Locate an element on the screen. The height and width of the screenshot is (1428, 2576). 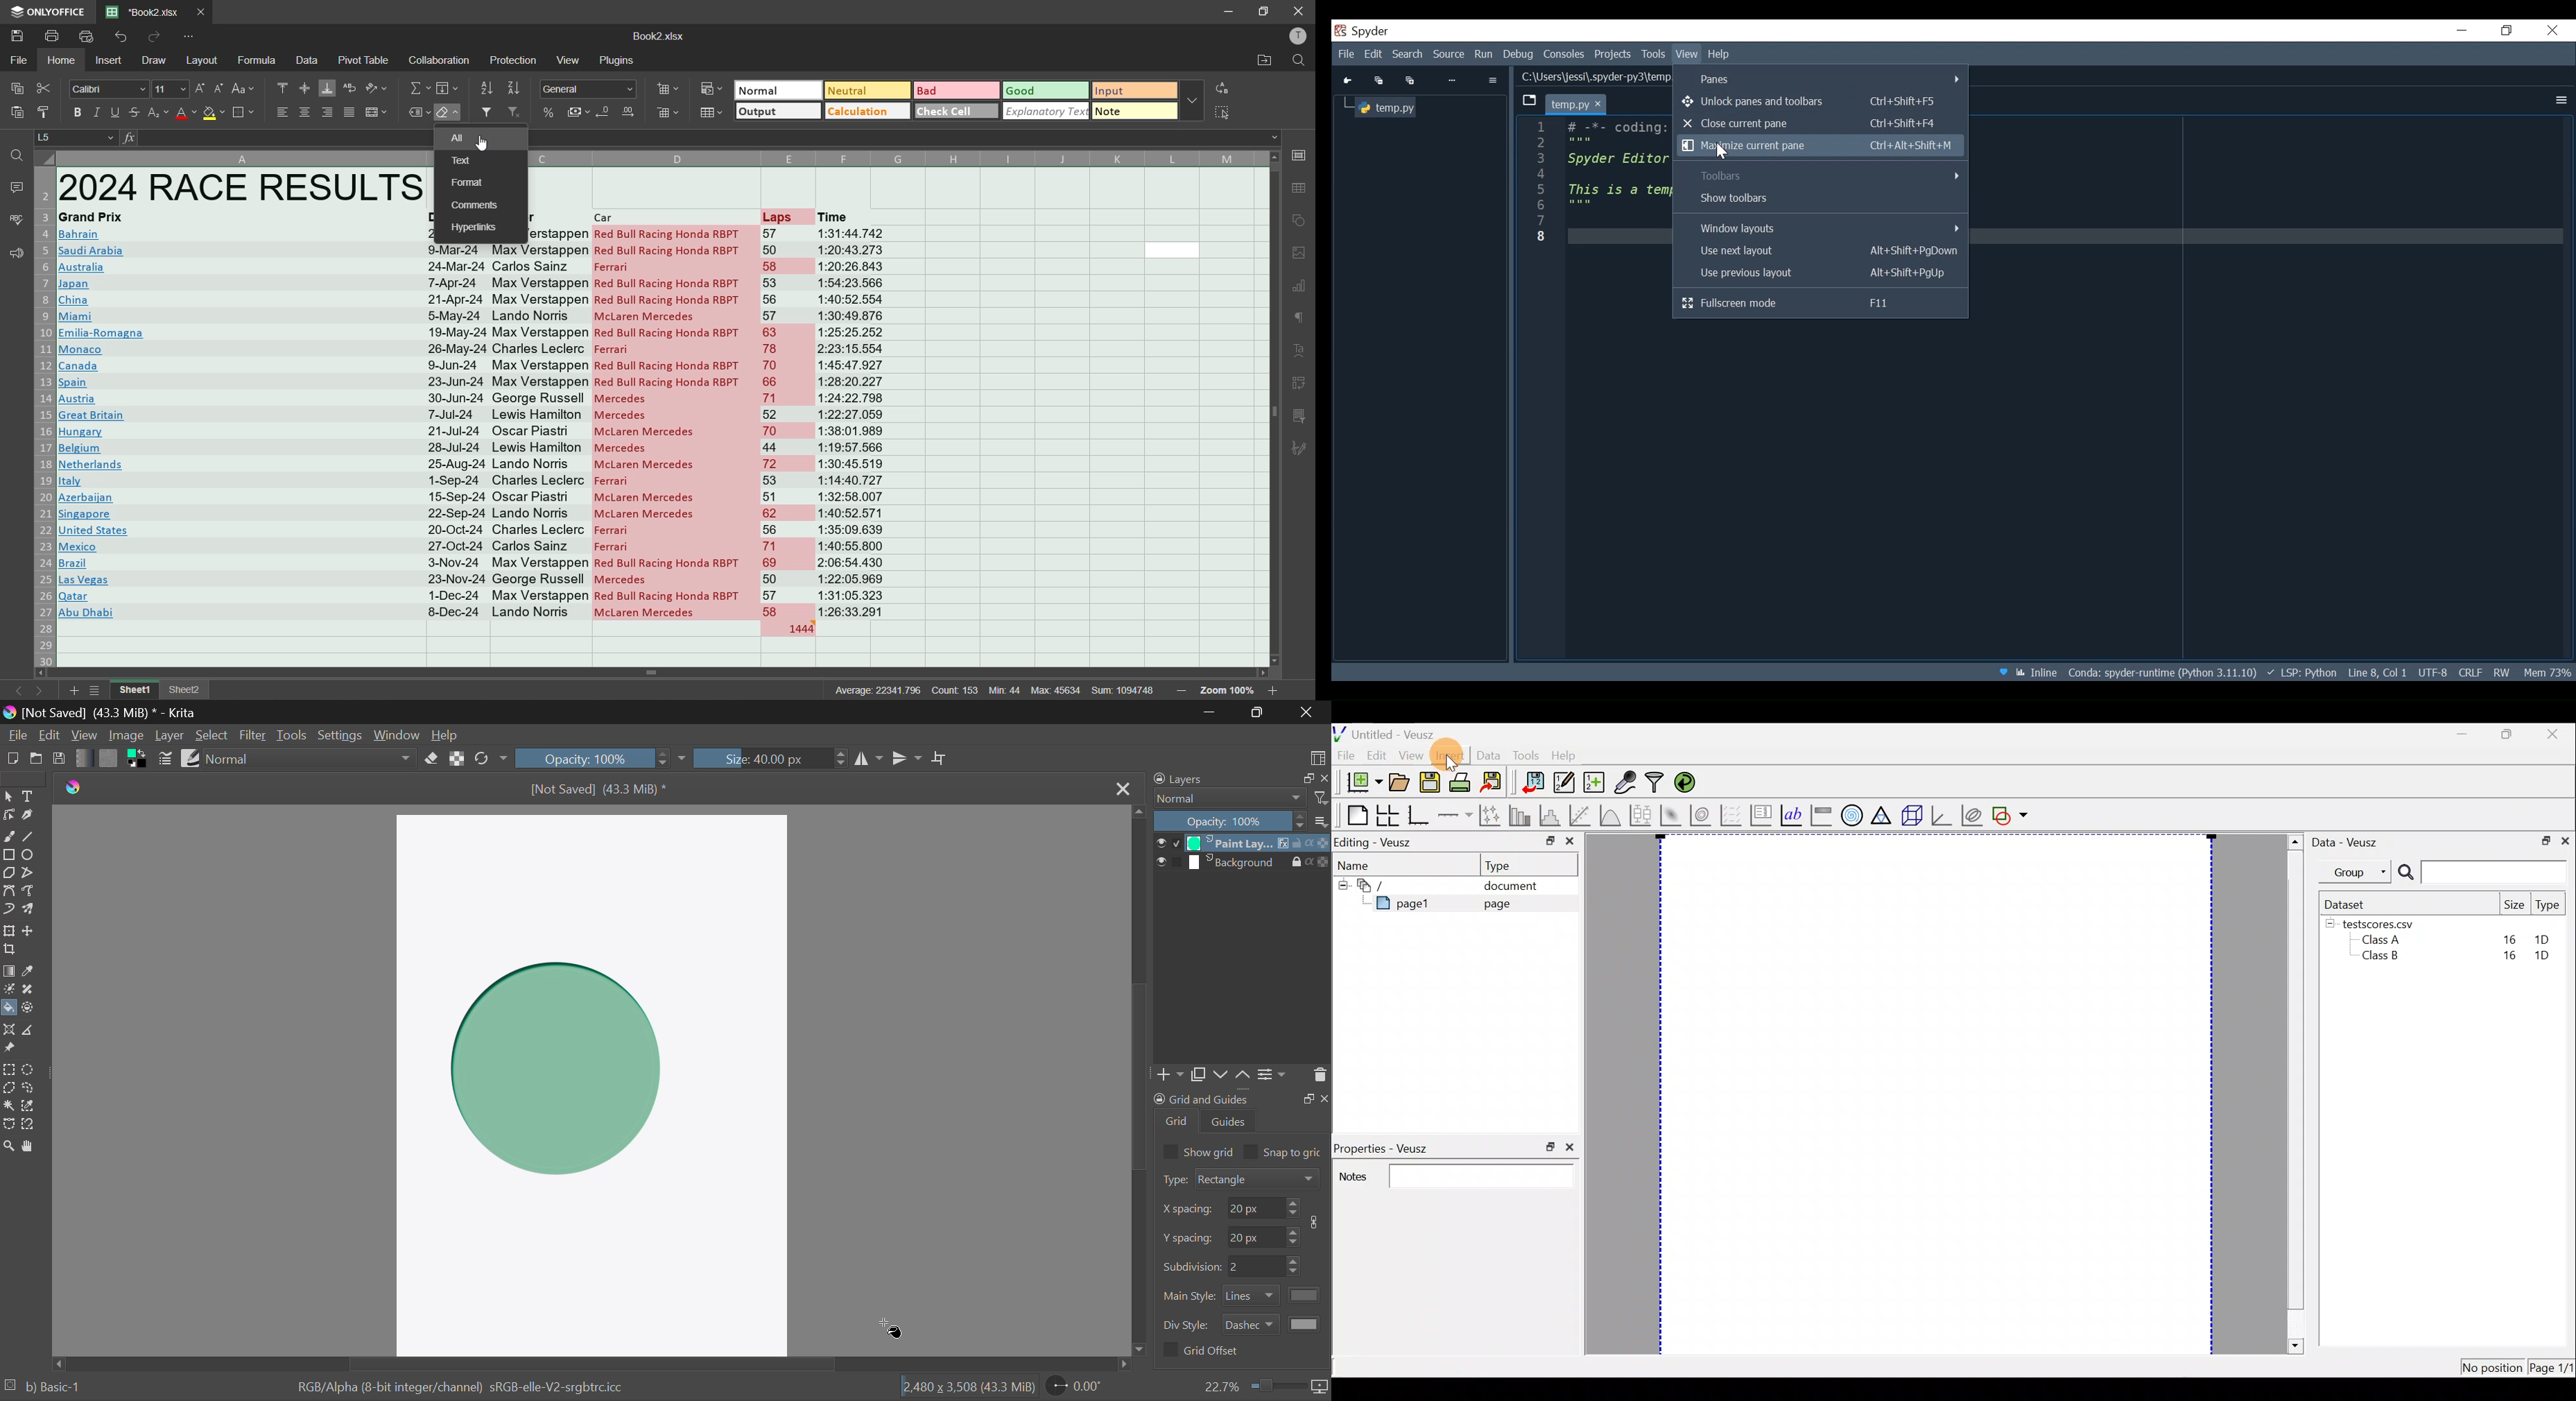
hyperlinks is located at coordinates (476, 226).